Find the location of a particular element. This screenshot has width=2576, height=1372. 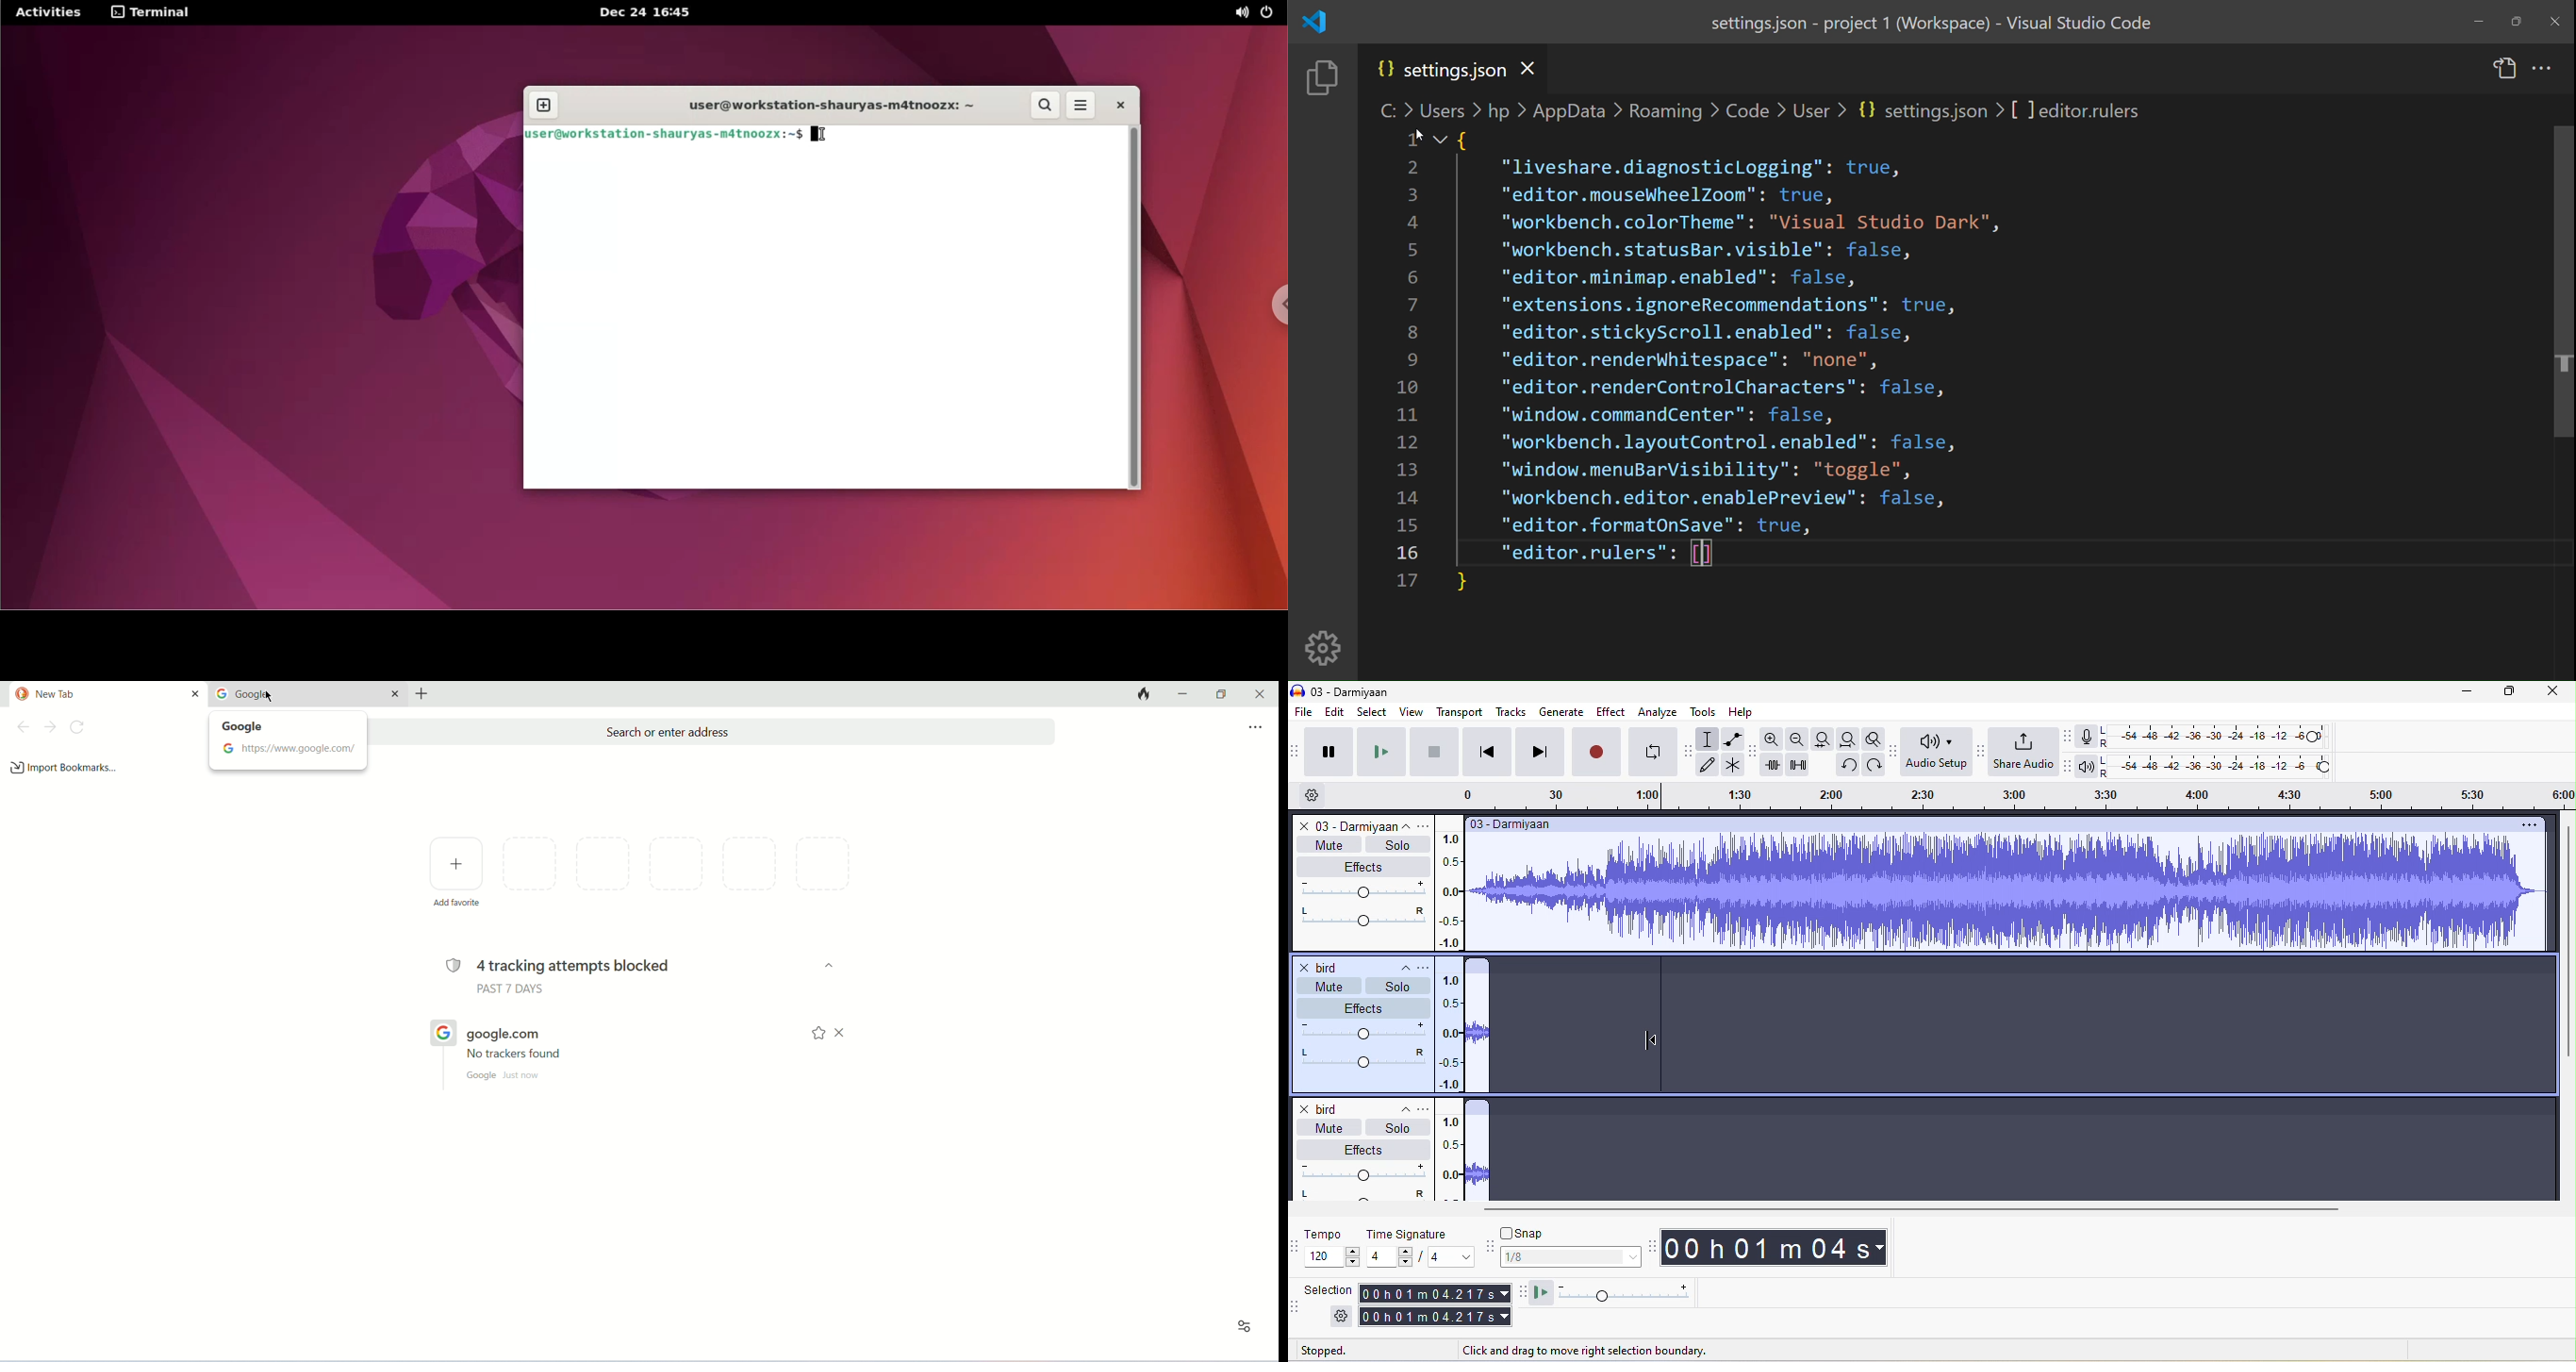

solo is located at coordinates (1395, 845).